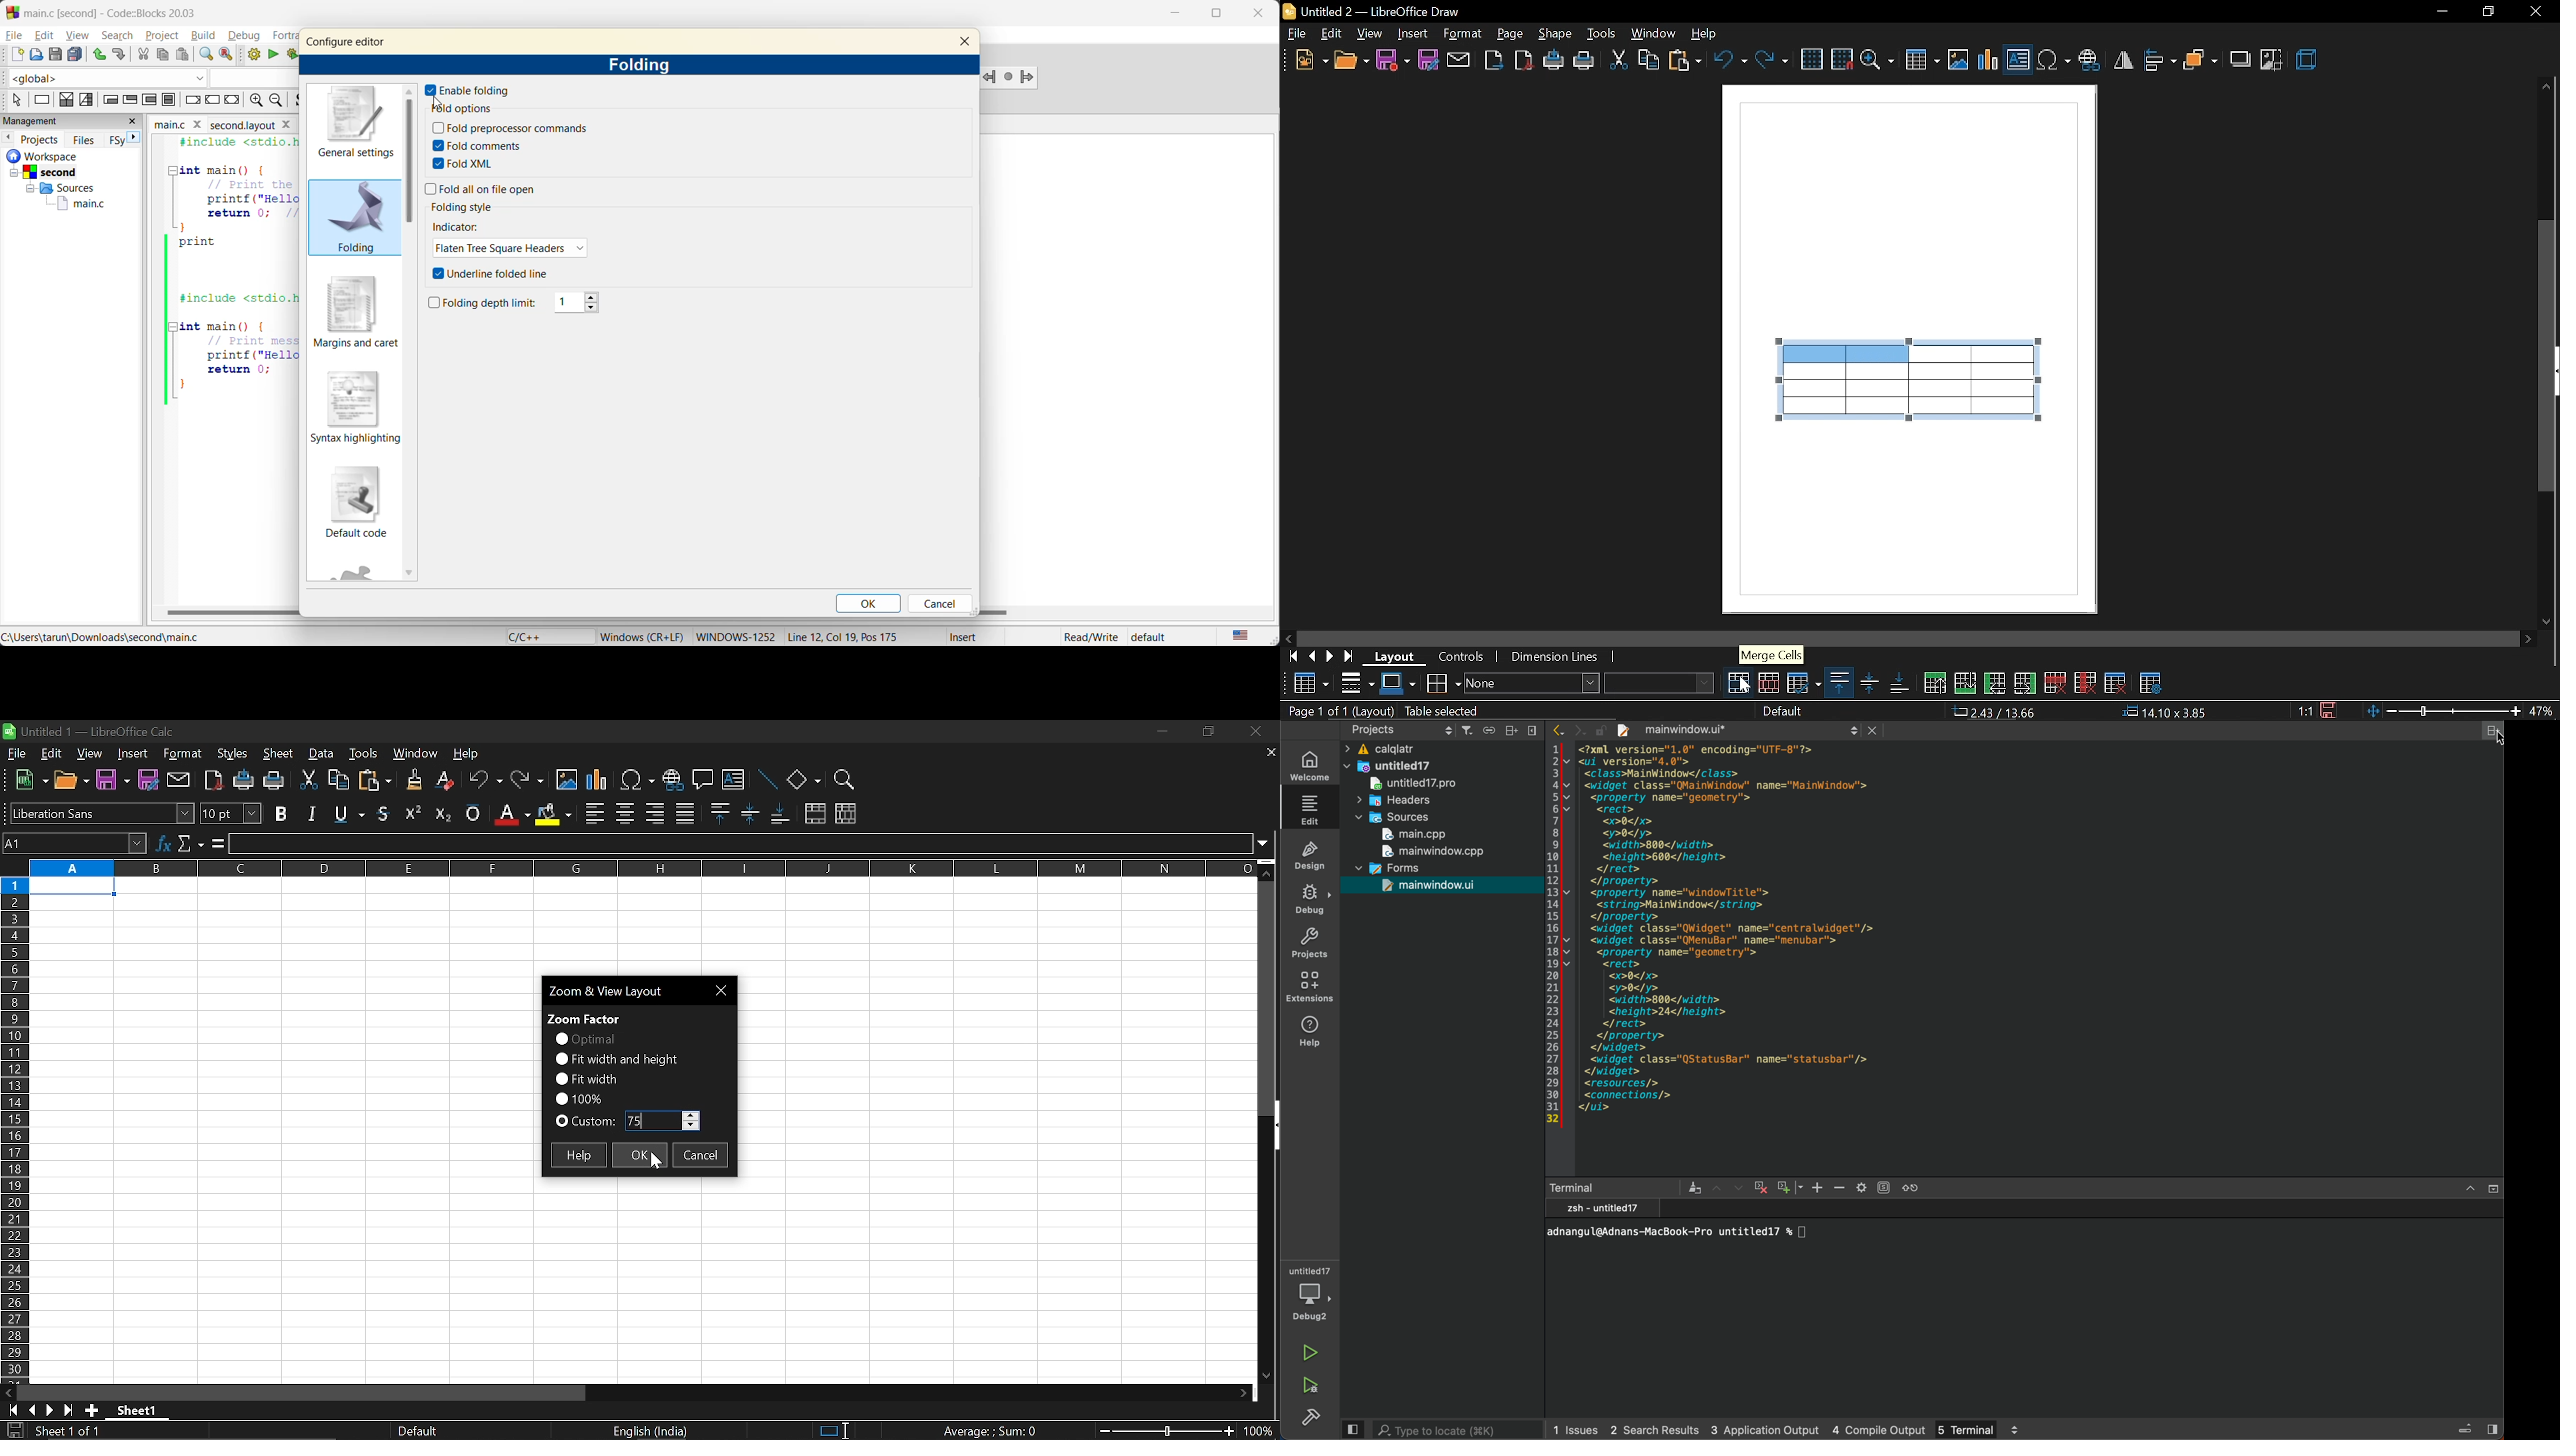 The height and width of the screenshot is (1456, 2576). I want to click on format, so click(182, 755).